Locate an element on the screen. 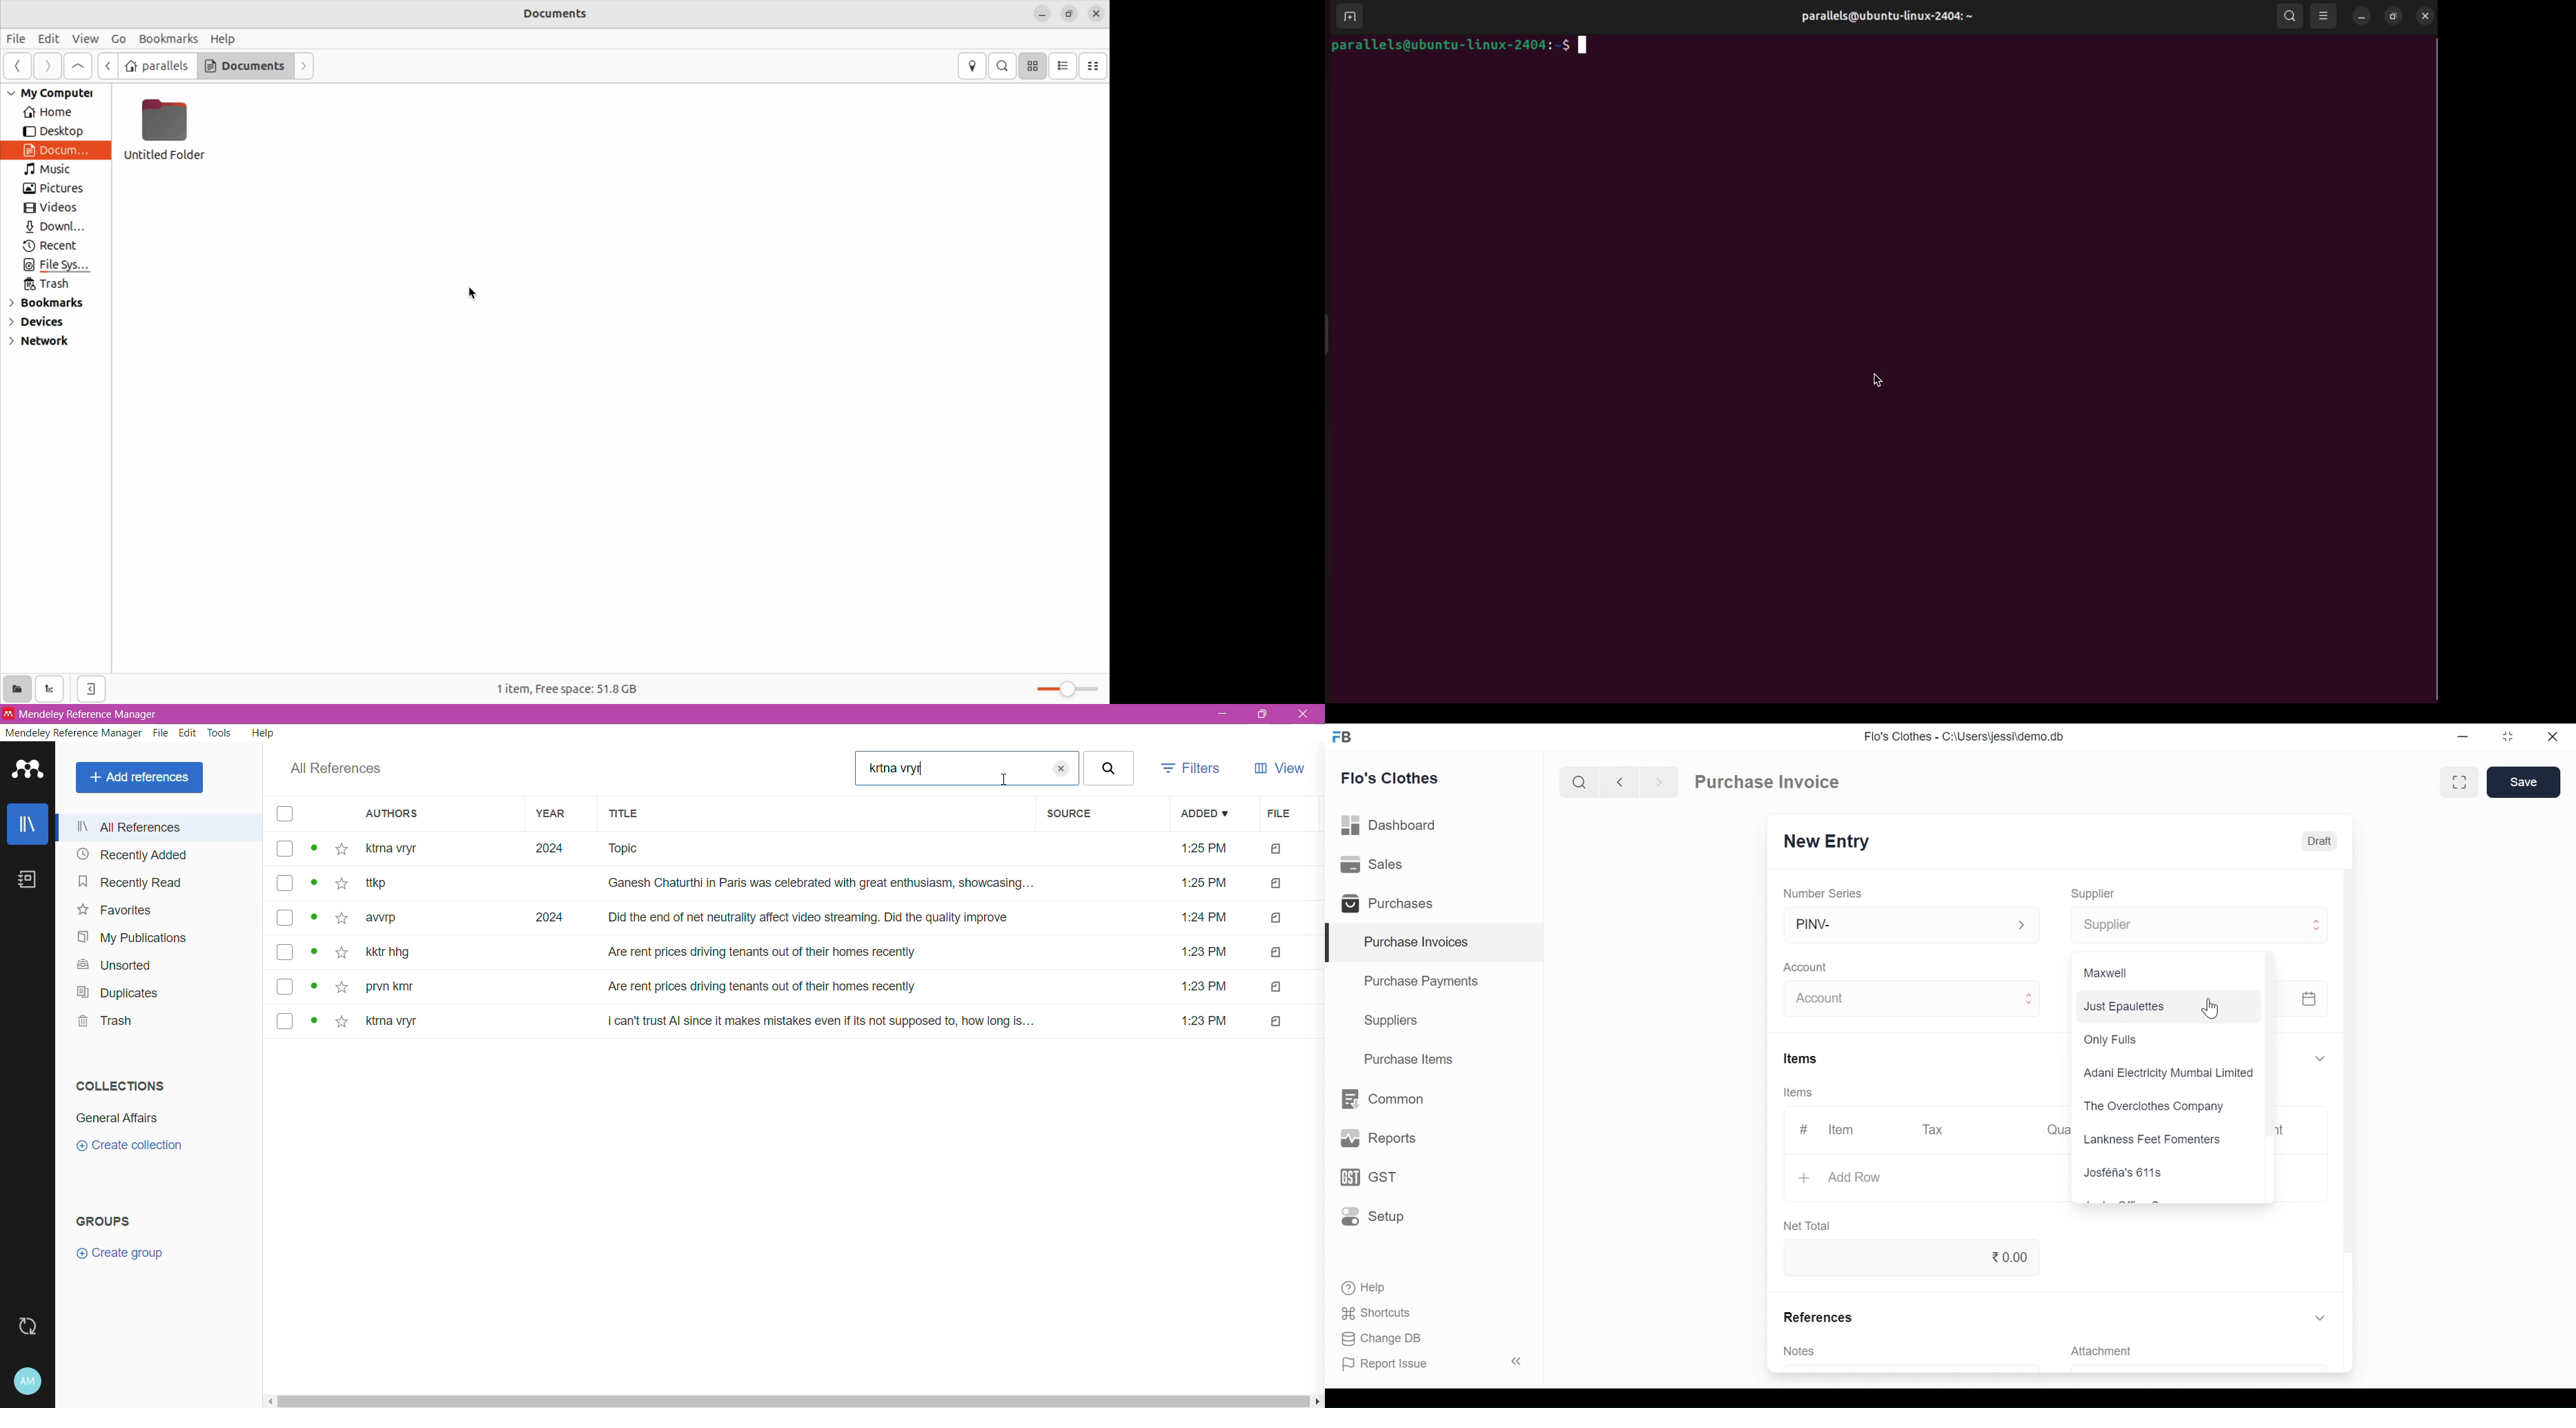 Image resolution: width=2576 pixels, height=1428 pixels. Supplier is located at coordinates (2182, 926).